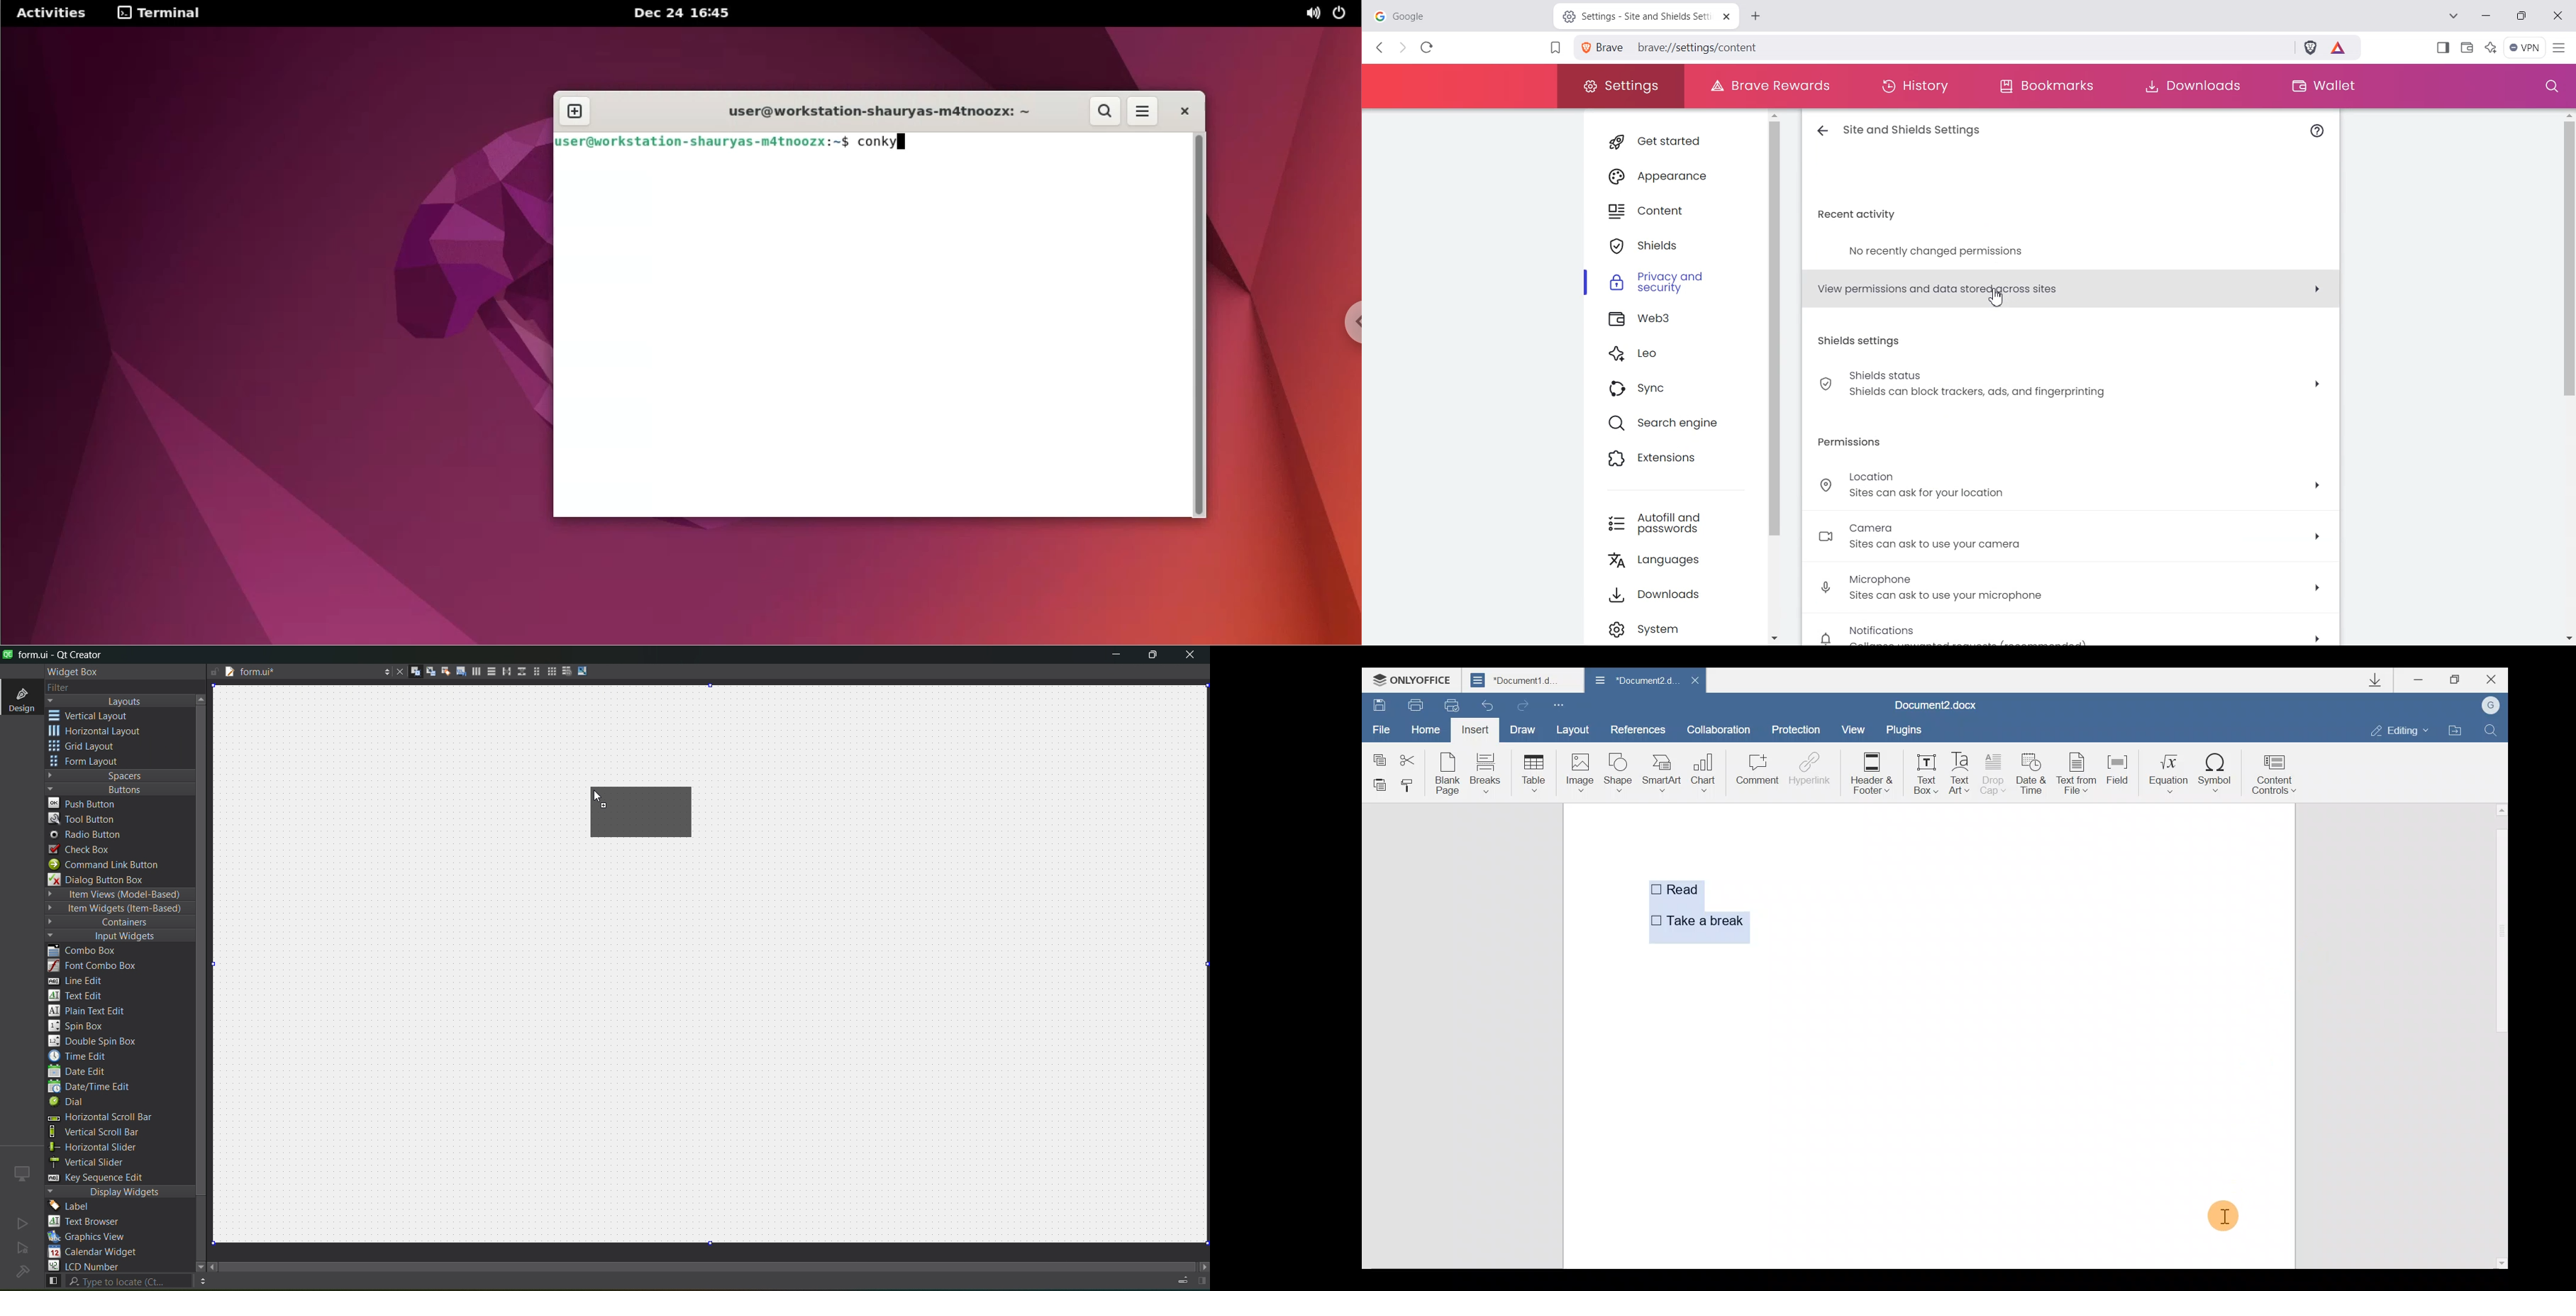 Image resolution: width=2576 pixels, height=1316 pixels. What do you see at coordinates (472, 673) in the screenshot?
I see `layout horizontally` at bounding box center [472, 673].